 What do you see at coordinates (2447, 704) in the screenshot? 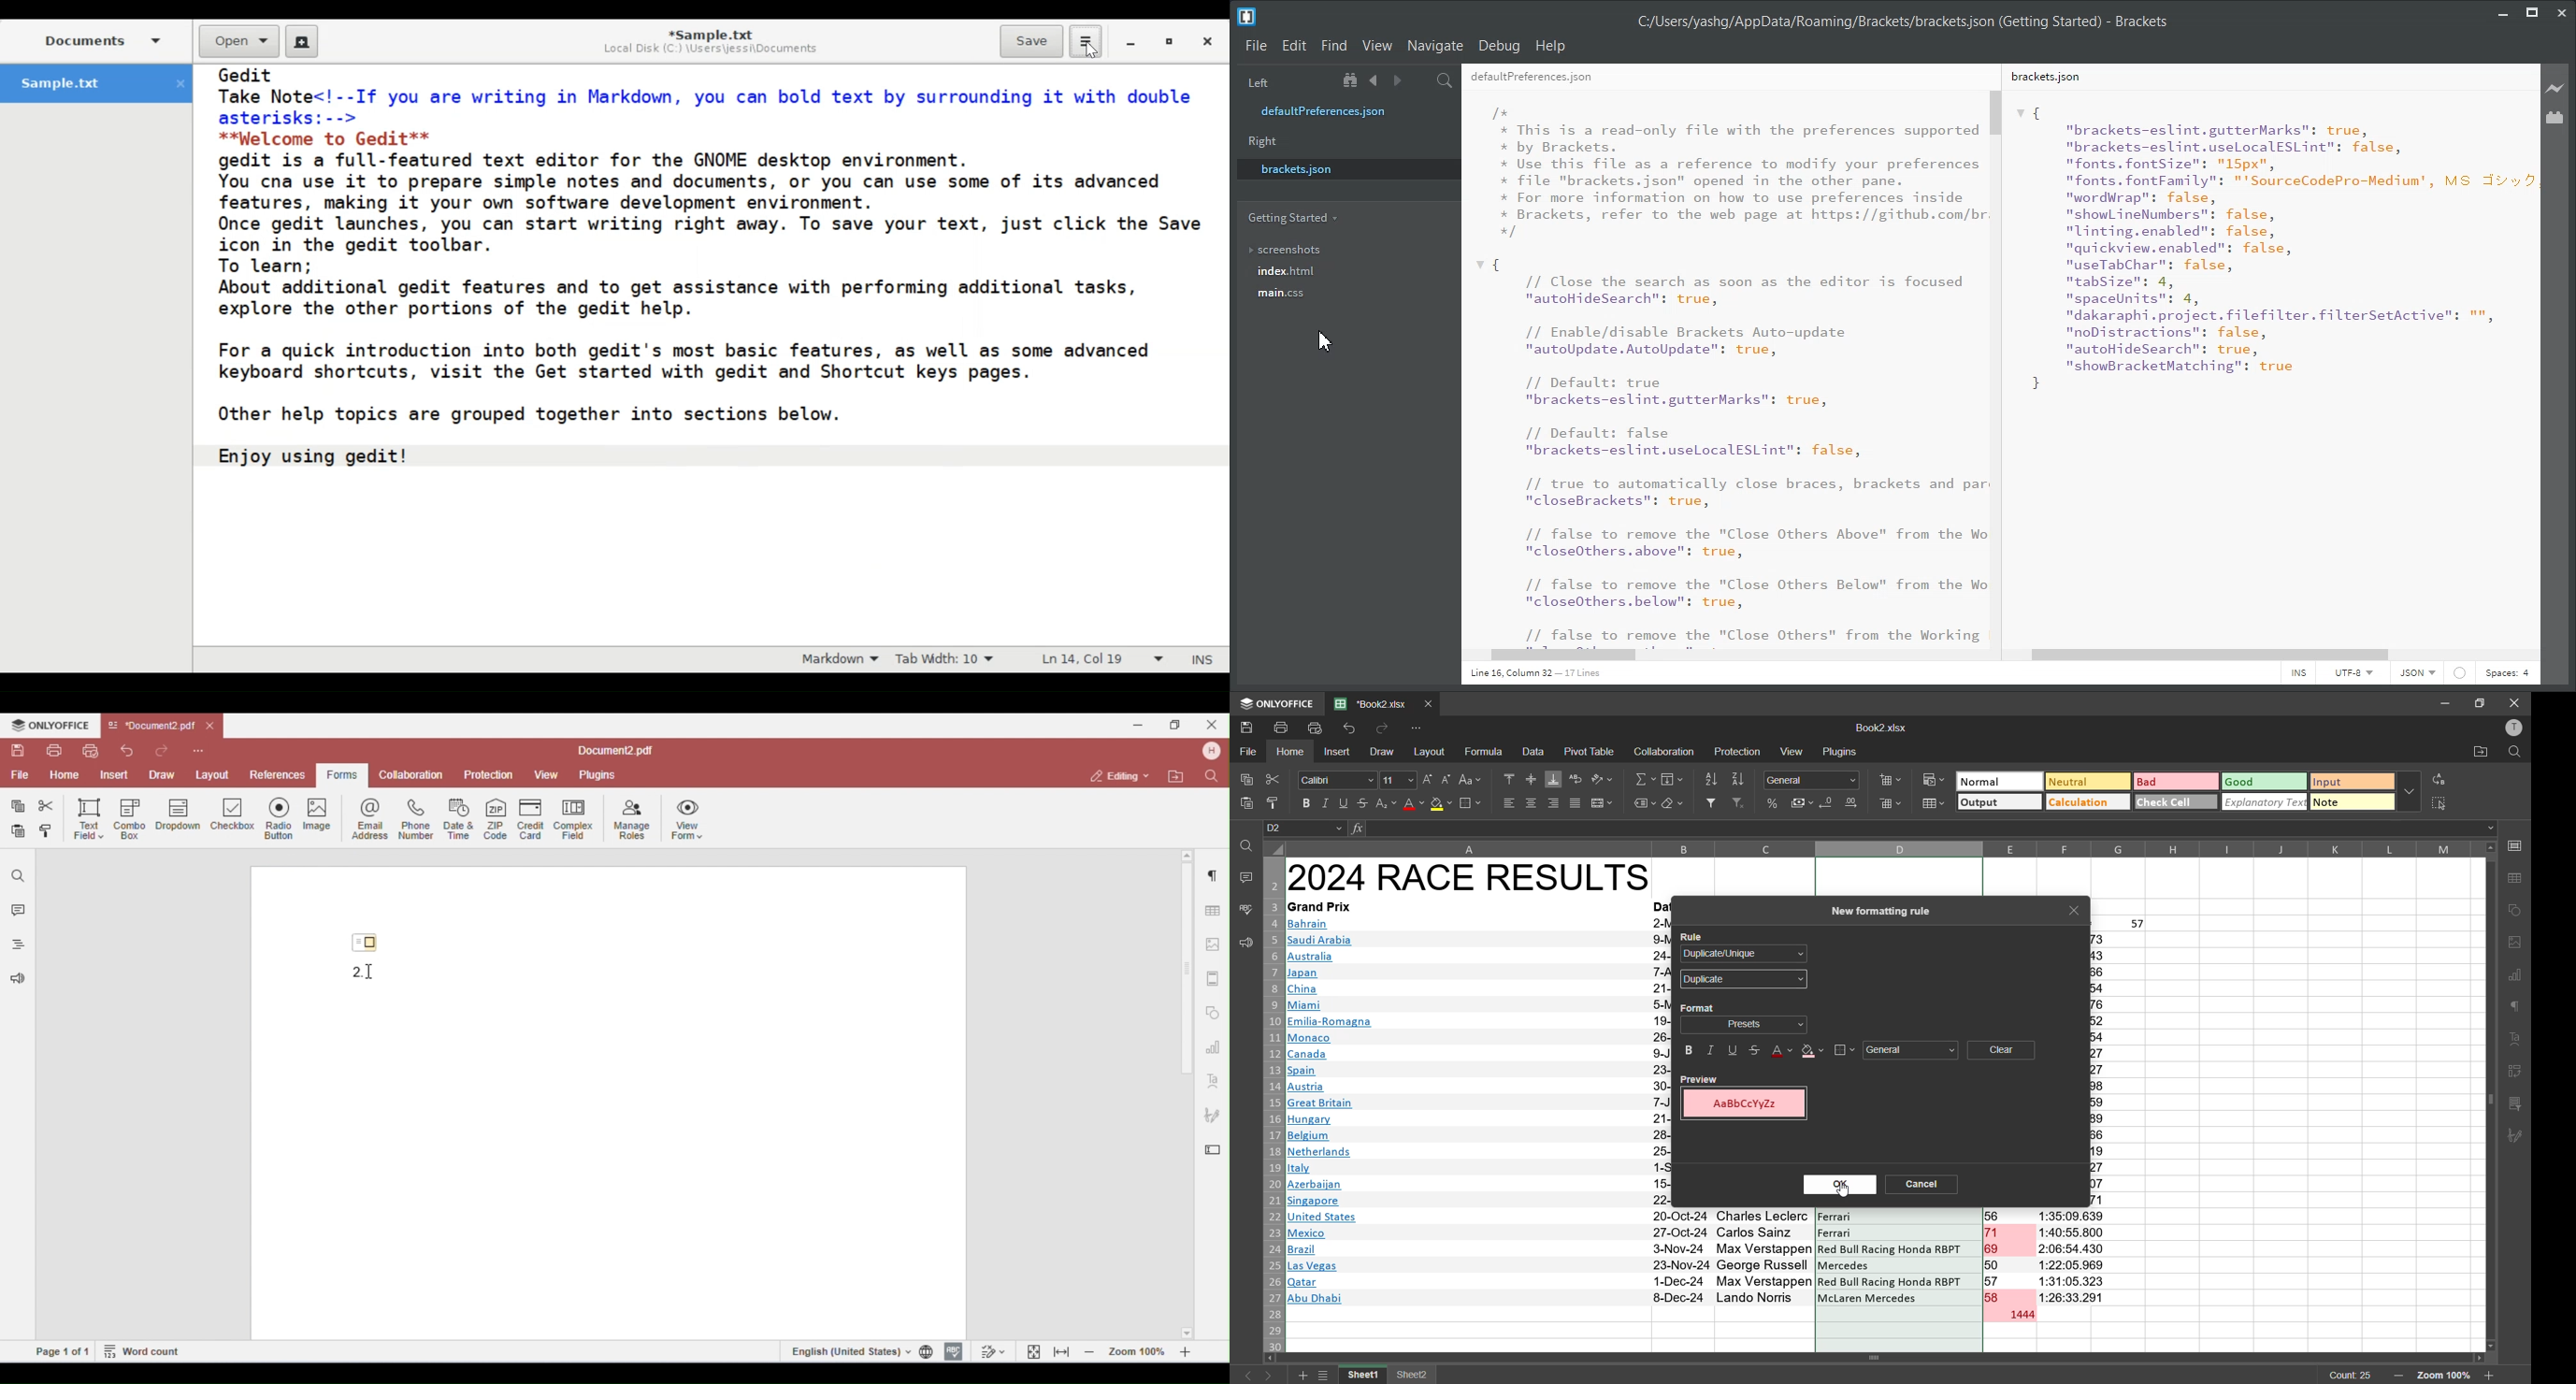
I see `minimize` at bounding box center [2447, 704].